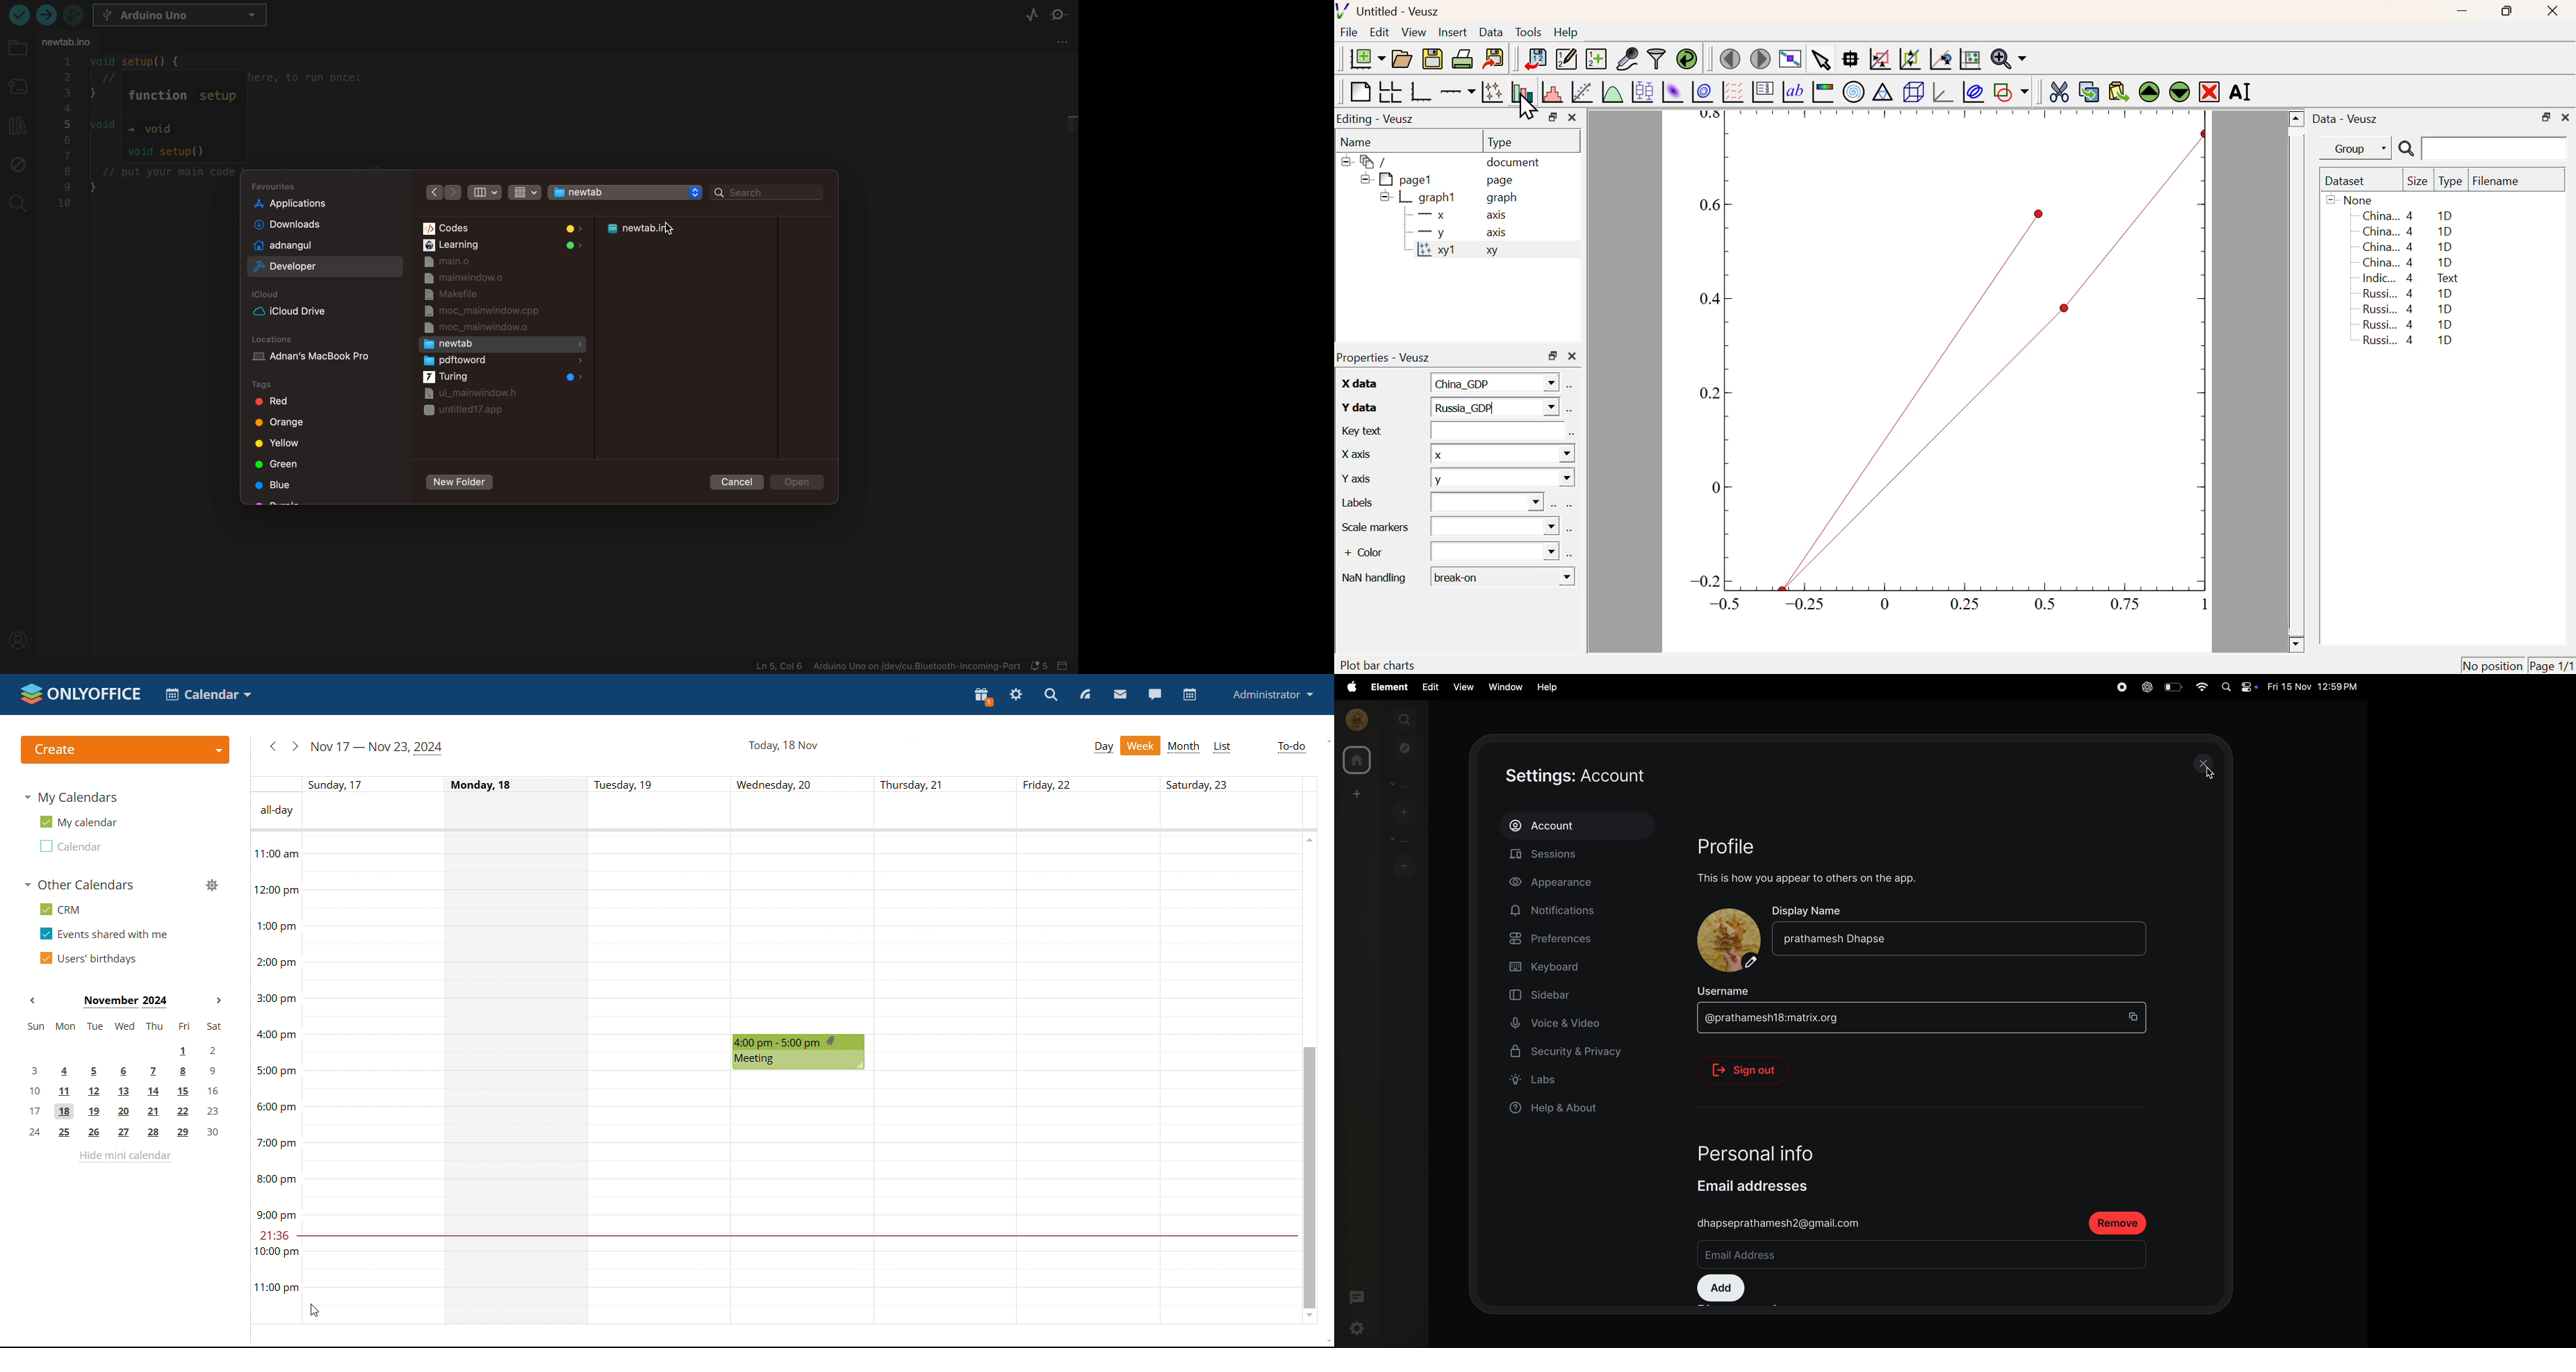 This screenshot has height=1372, width=2576. What do you see at coordinates (1571, 940) in the screenshot?
I see `prefrences` at bounding box center [1571, 940].